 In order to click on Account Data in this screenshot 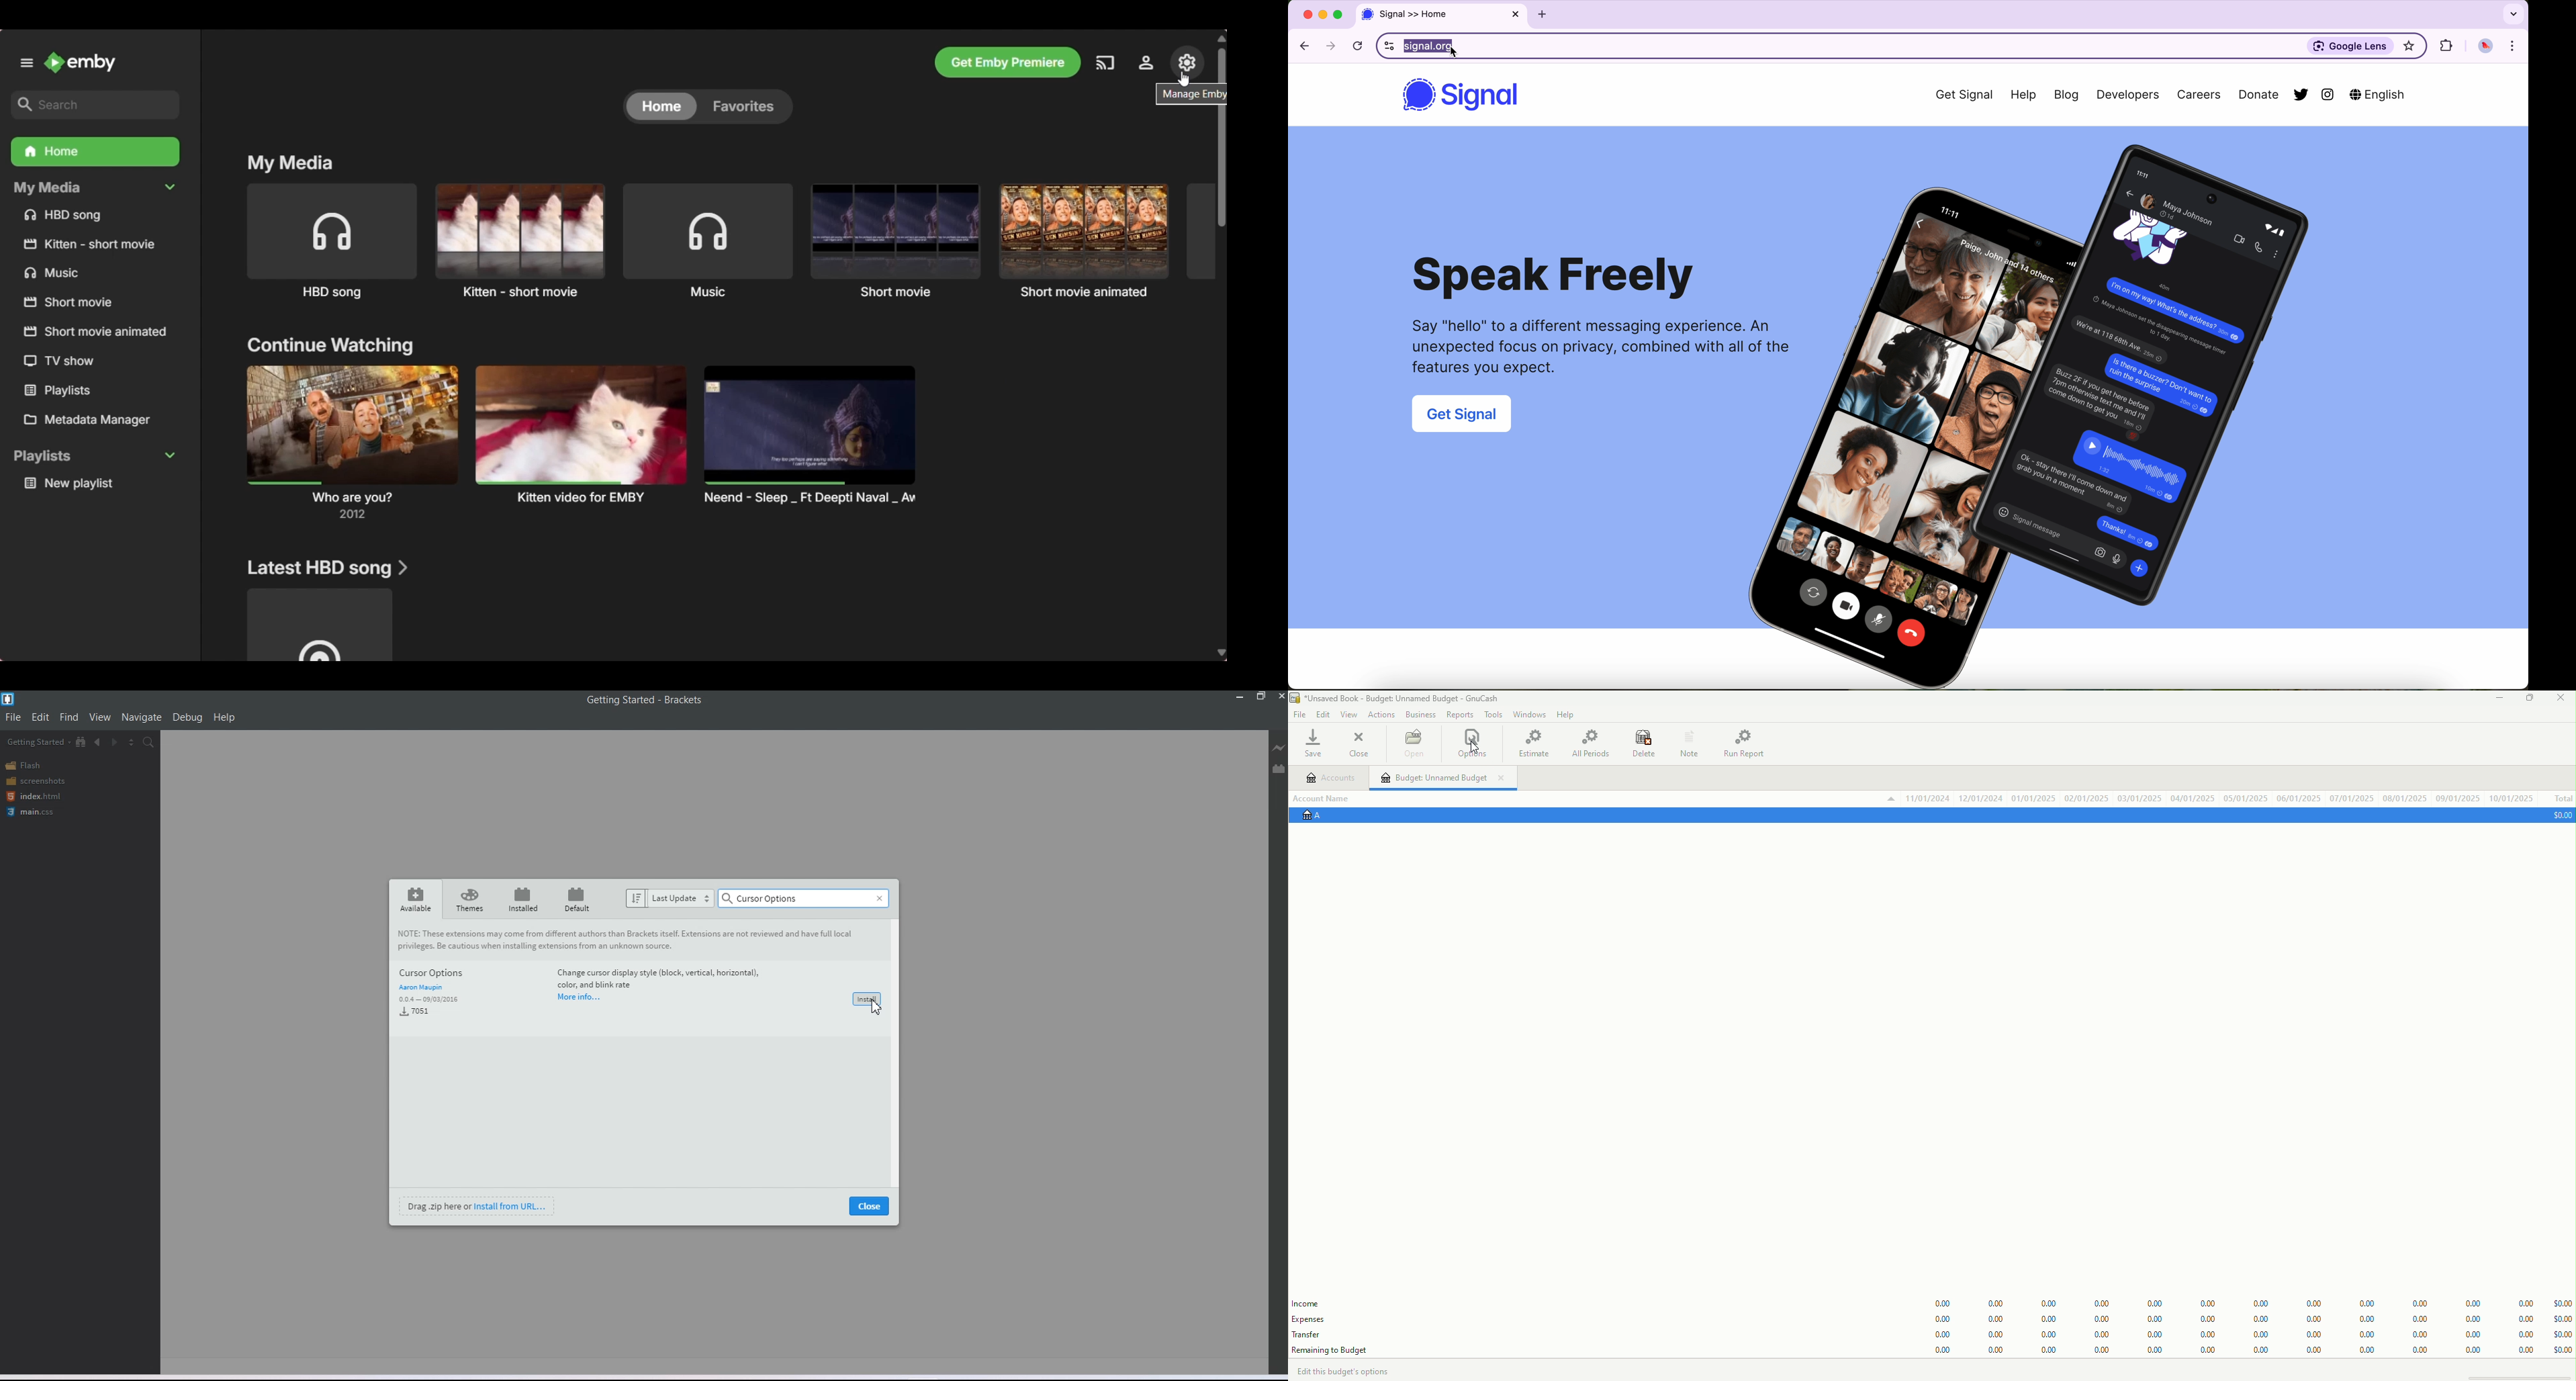, I will do `click(2209, 798)`.